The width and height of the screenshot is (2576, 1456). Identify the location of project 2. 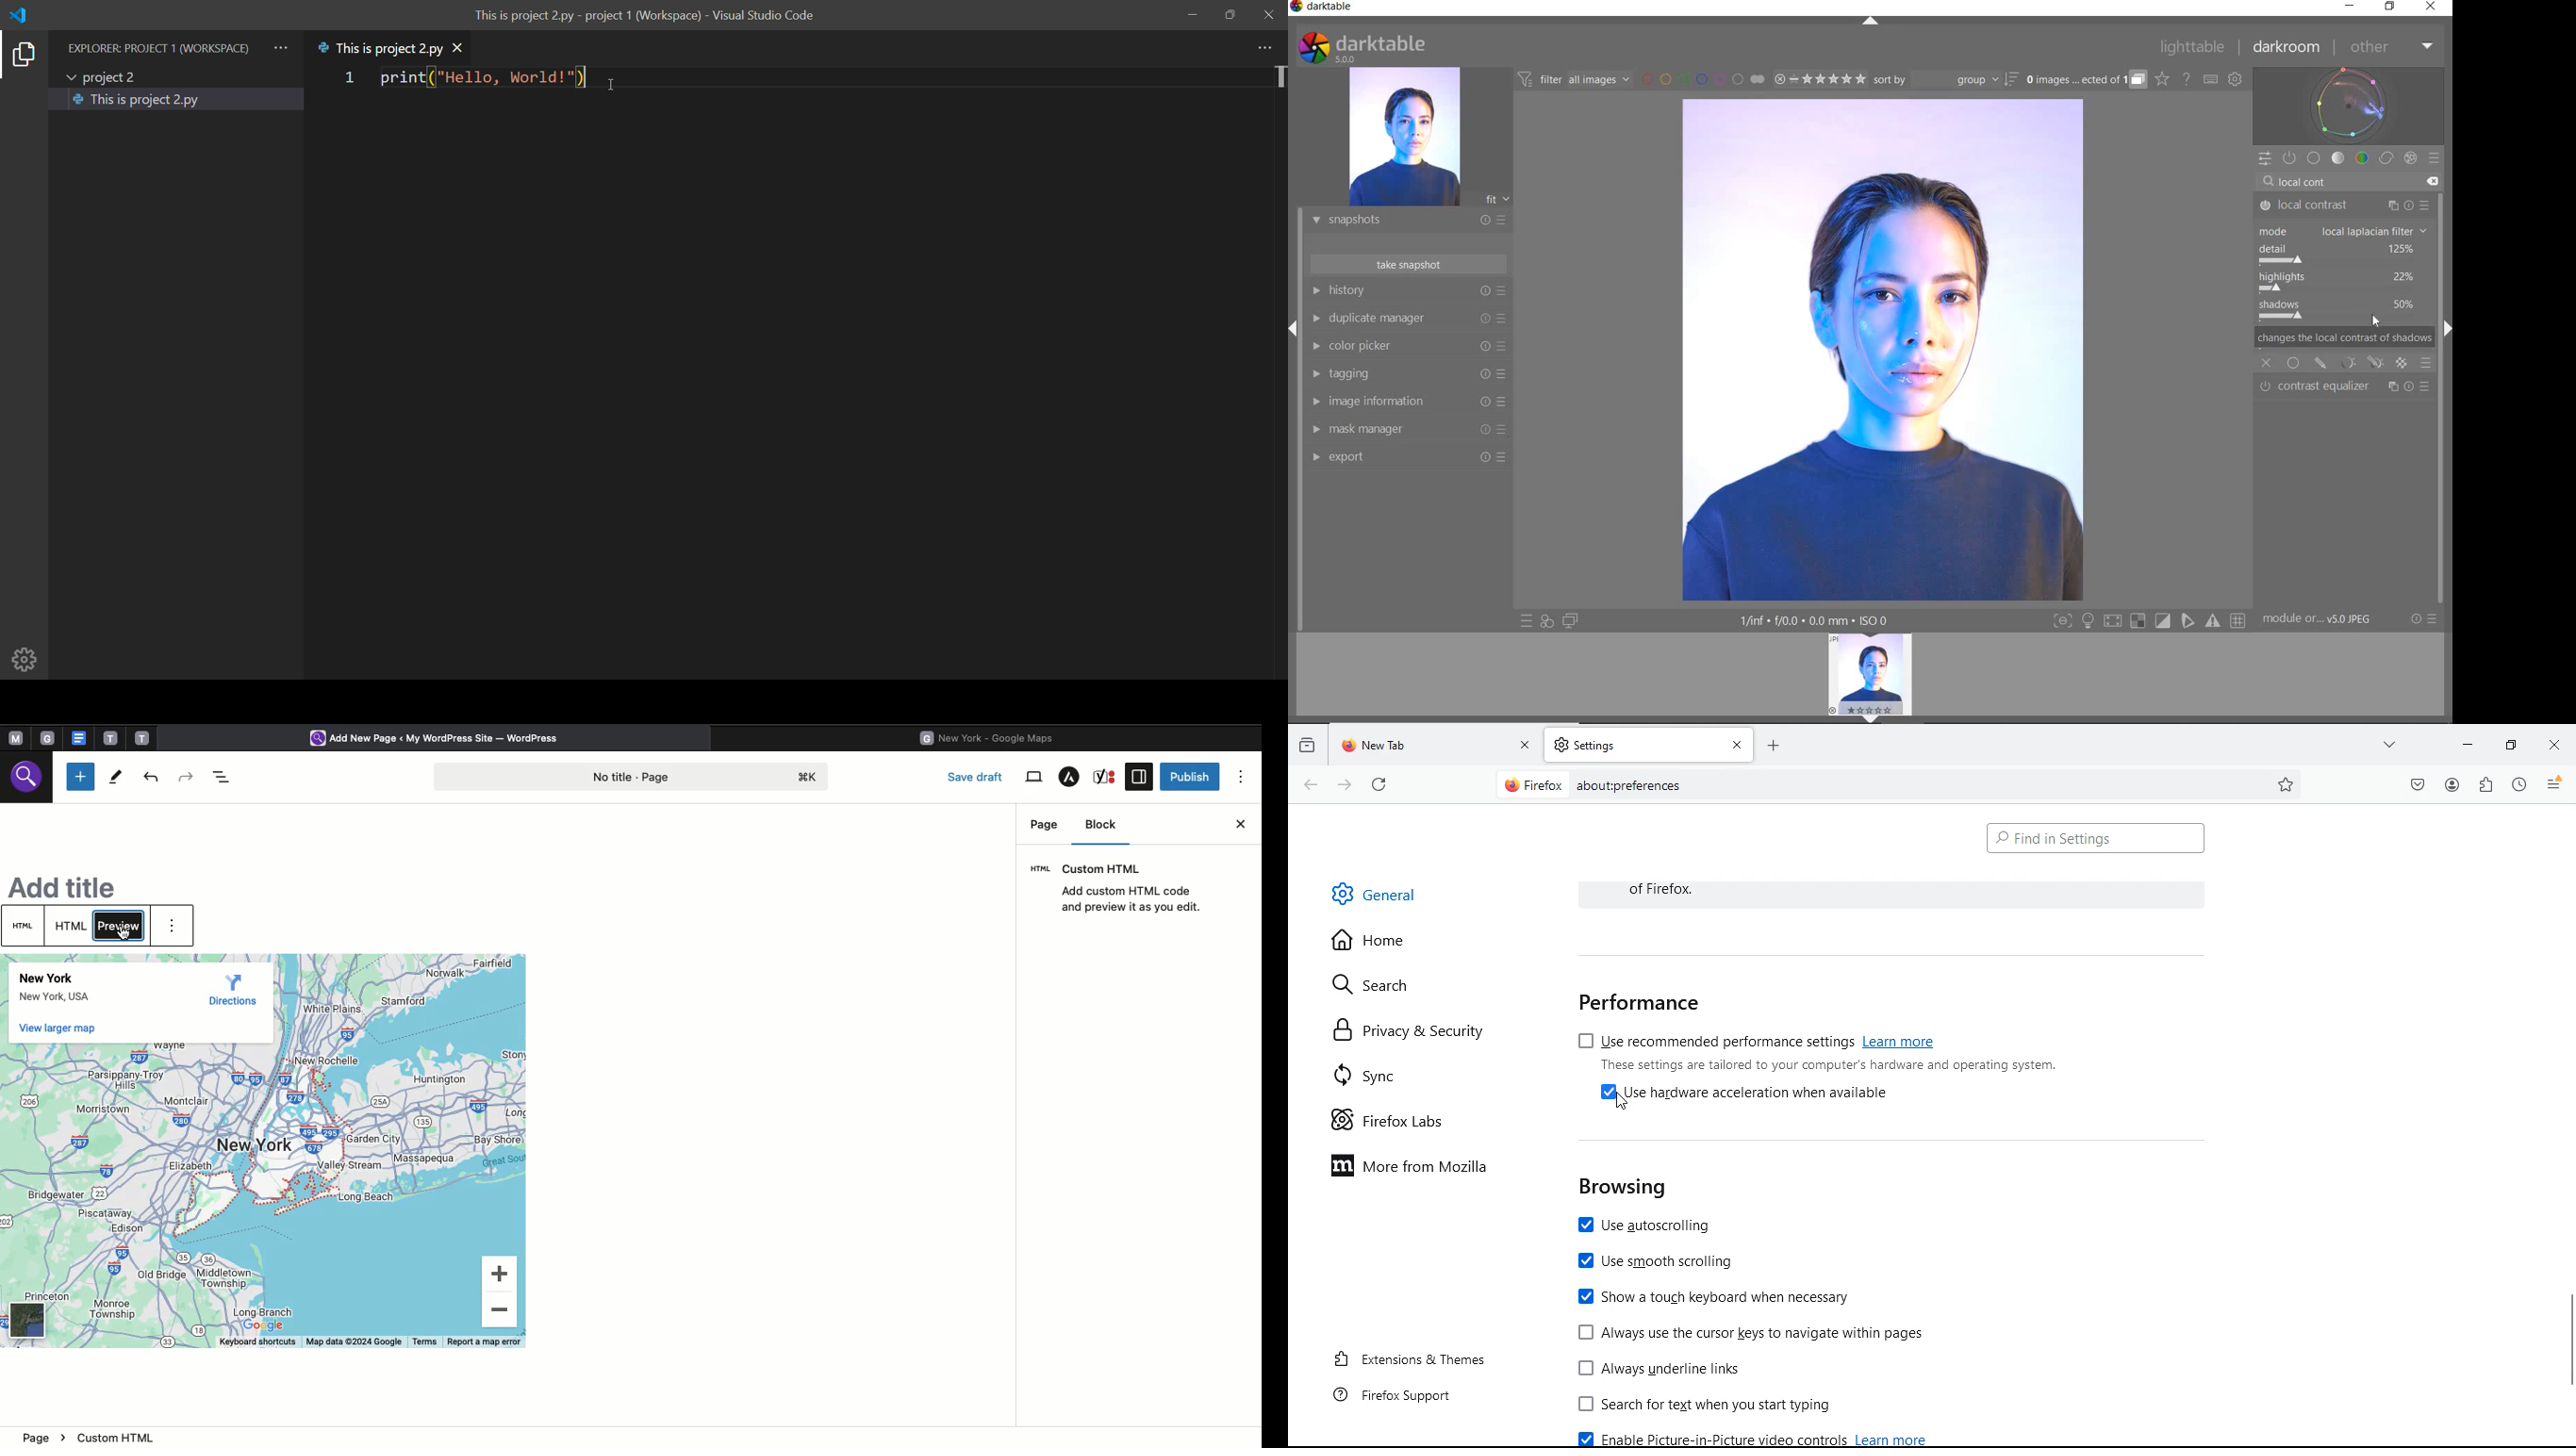
(106, 75).